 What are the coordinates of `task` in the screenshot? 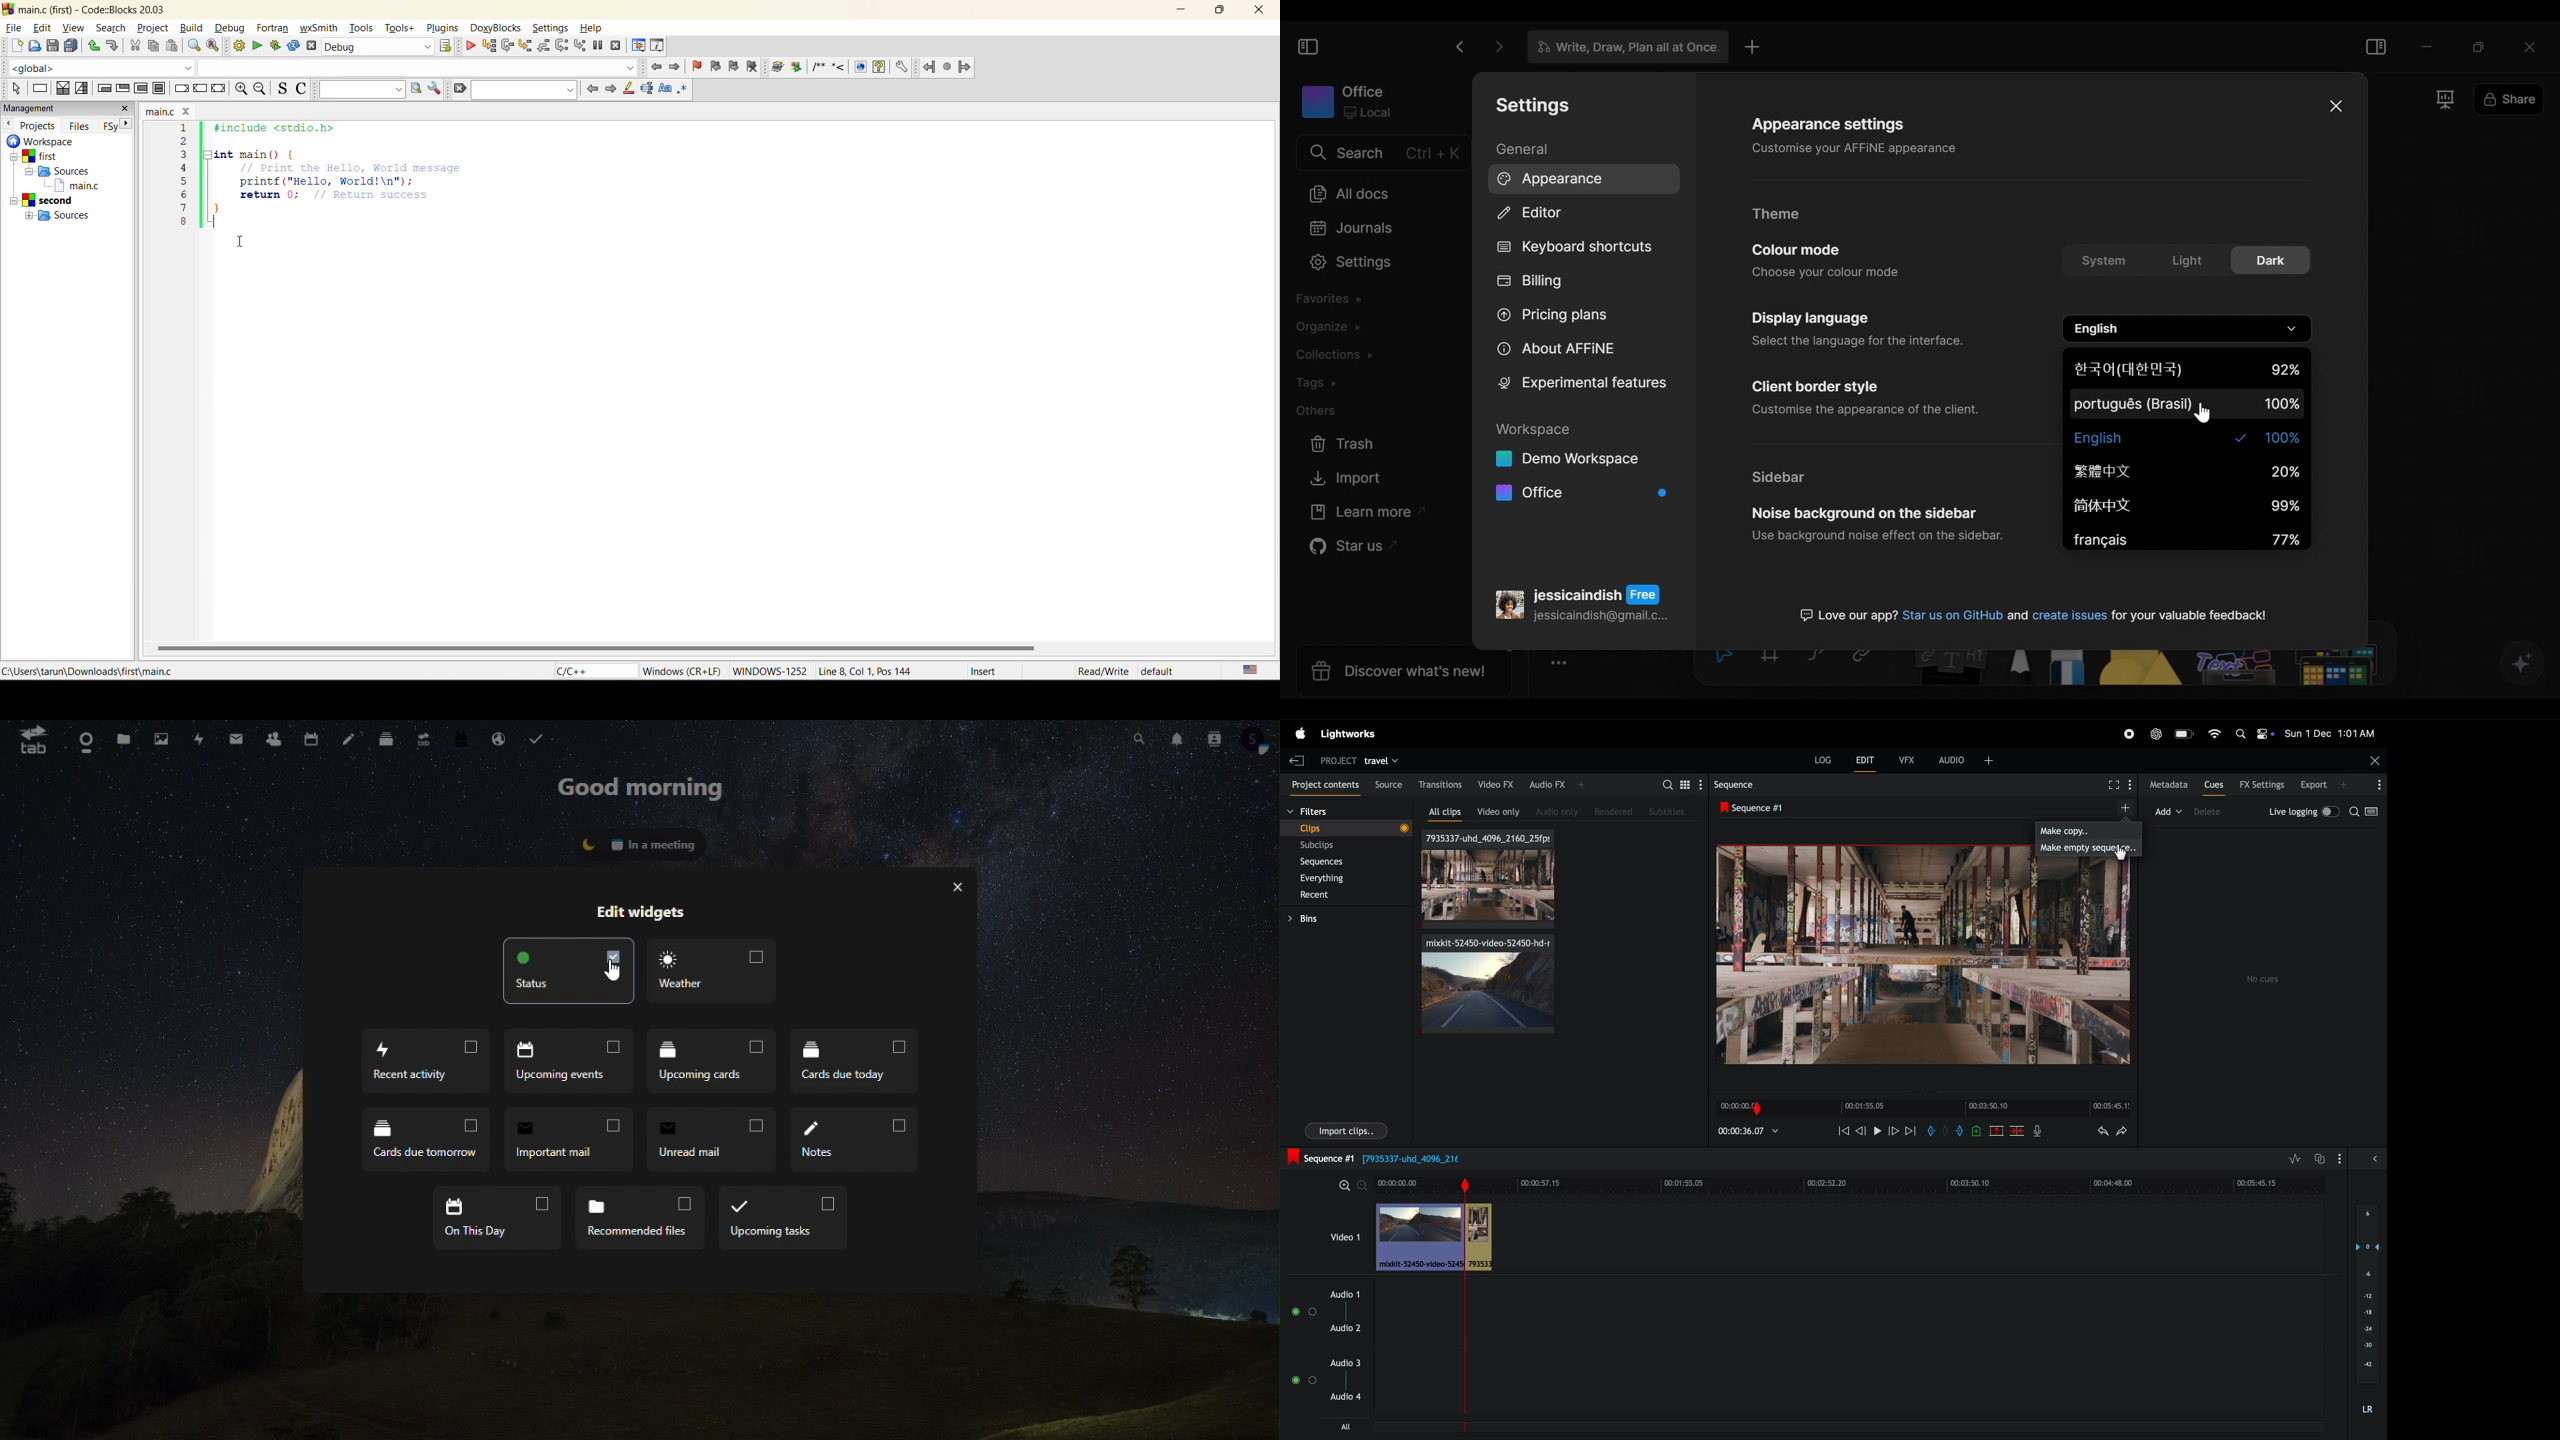 It's located at (540, 740).